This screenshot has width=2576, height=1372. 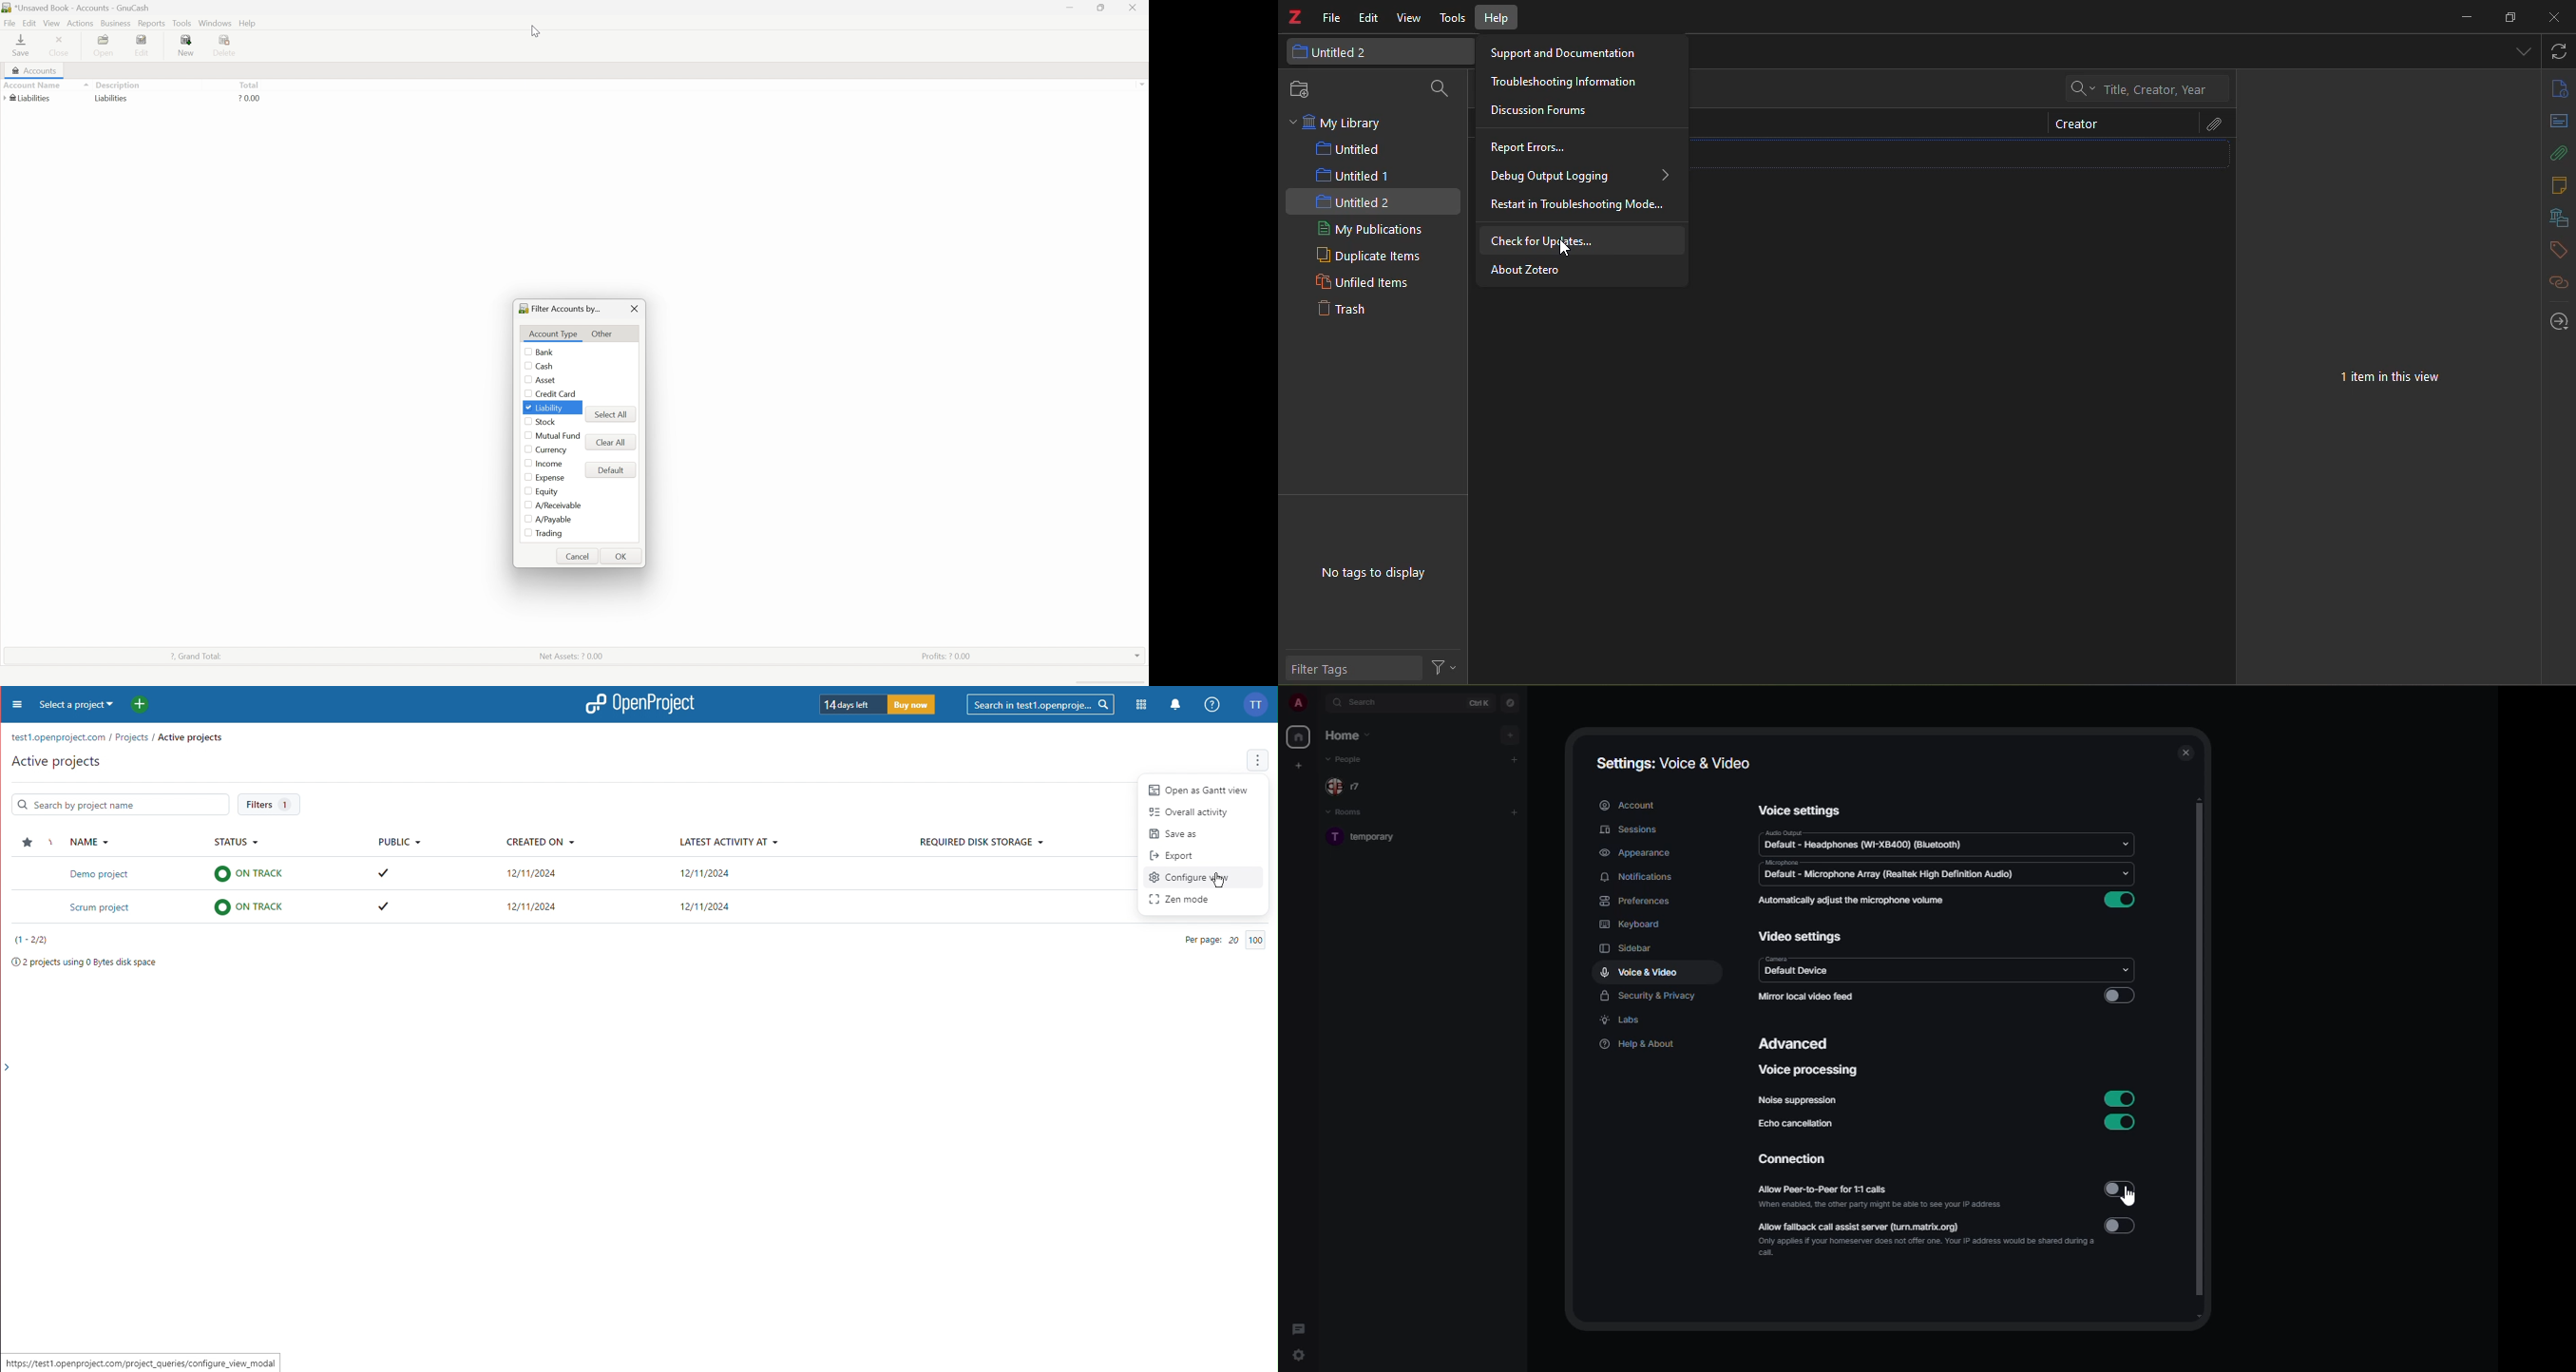 What do you see at coordinates (1332, 19) in the screenshot?
I see `file` at bounding box center [1332, 19].